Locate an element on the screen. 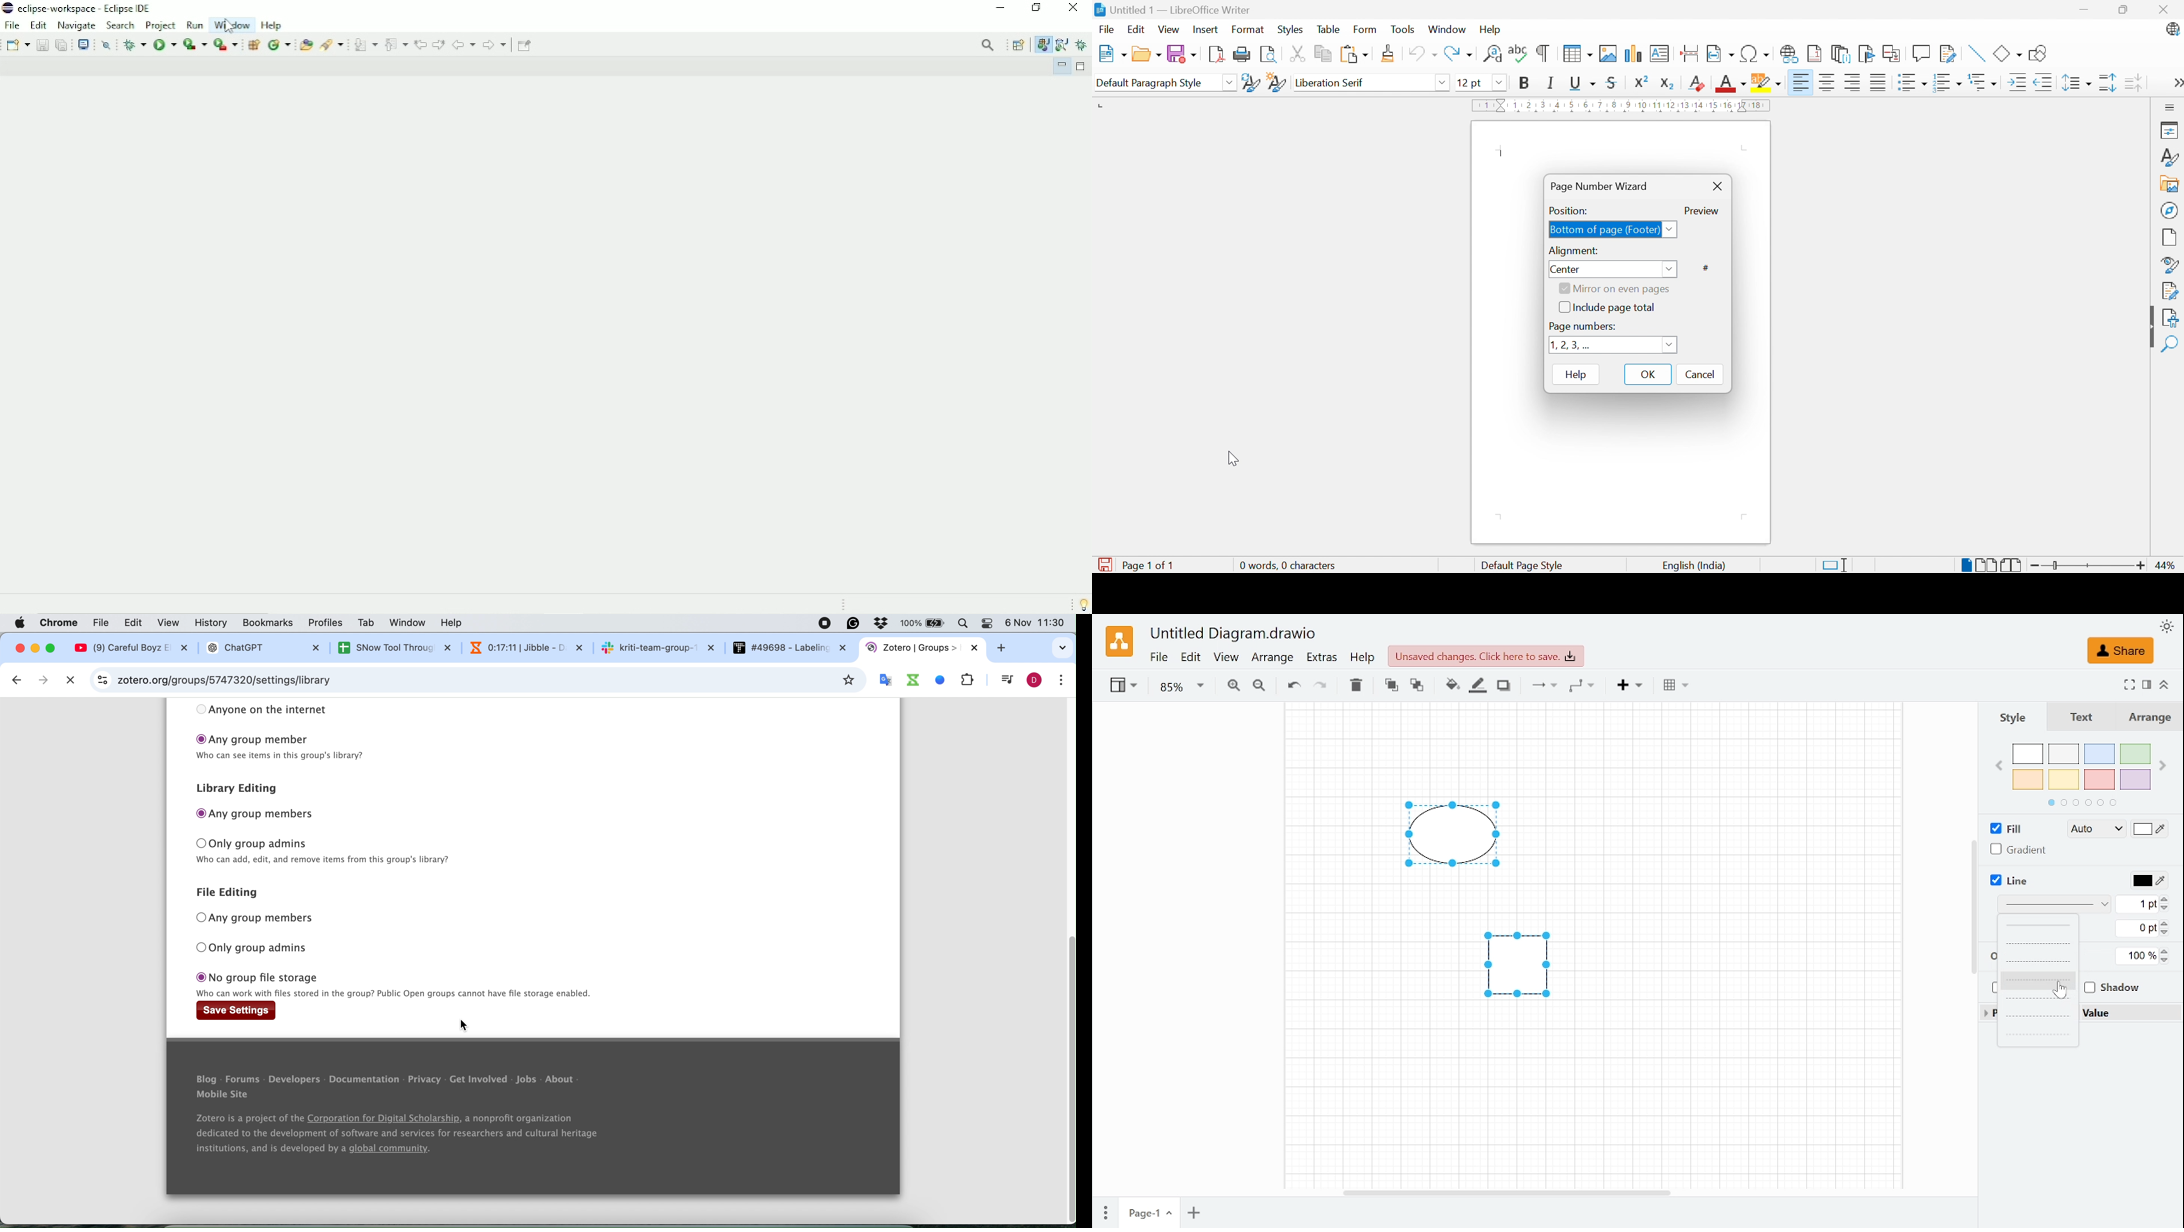 The width and height of the screenshot is (2184, 1232). Zoom out is located at coordinates (1259, 686).